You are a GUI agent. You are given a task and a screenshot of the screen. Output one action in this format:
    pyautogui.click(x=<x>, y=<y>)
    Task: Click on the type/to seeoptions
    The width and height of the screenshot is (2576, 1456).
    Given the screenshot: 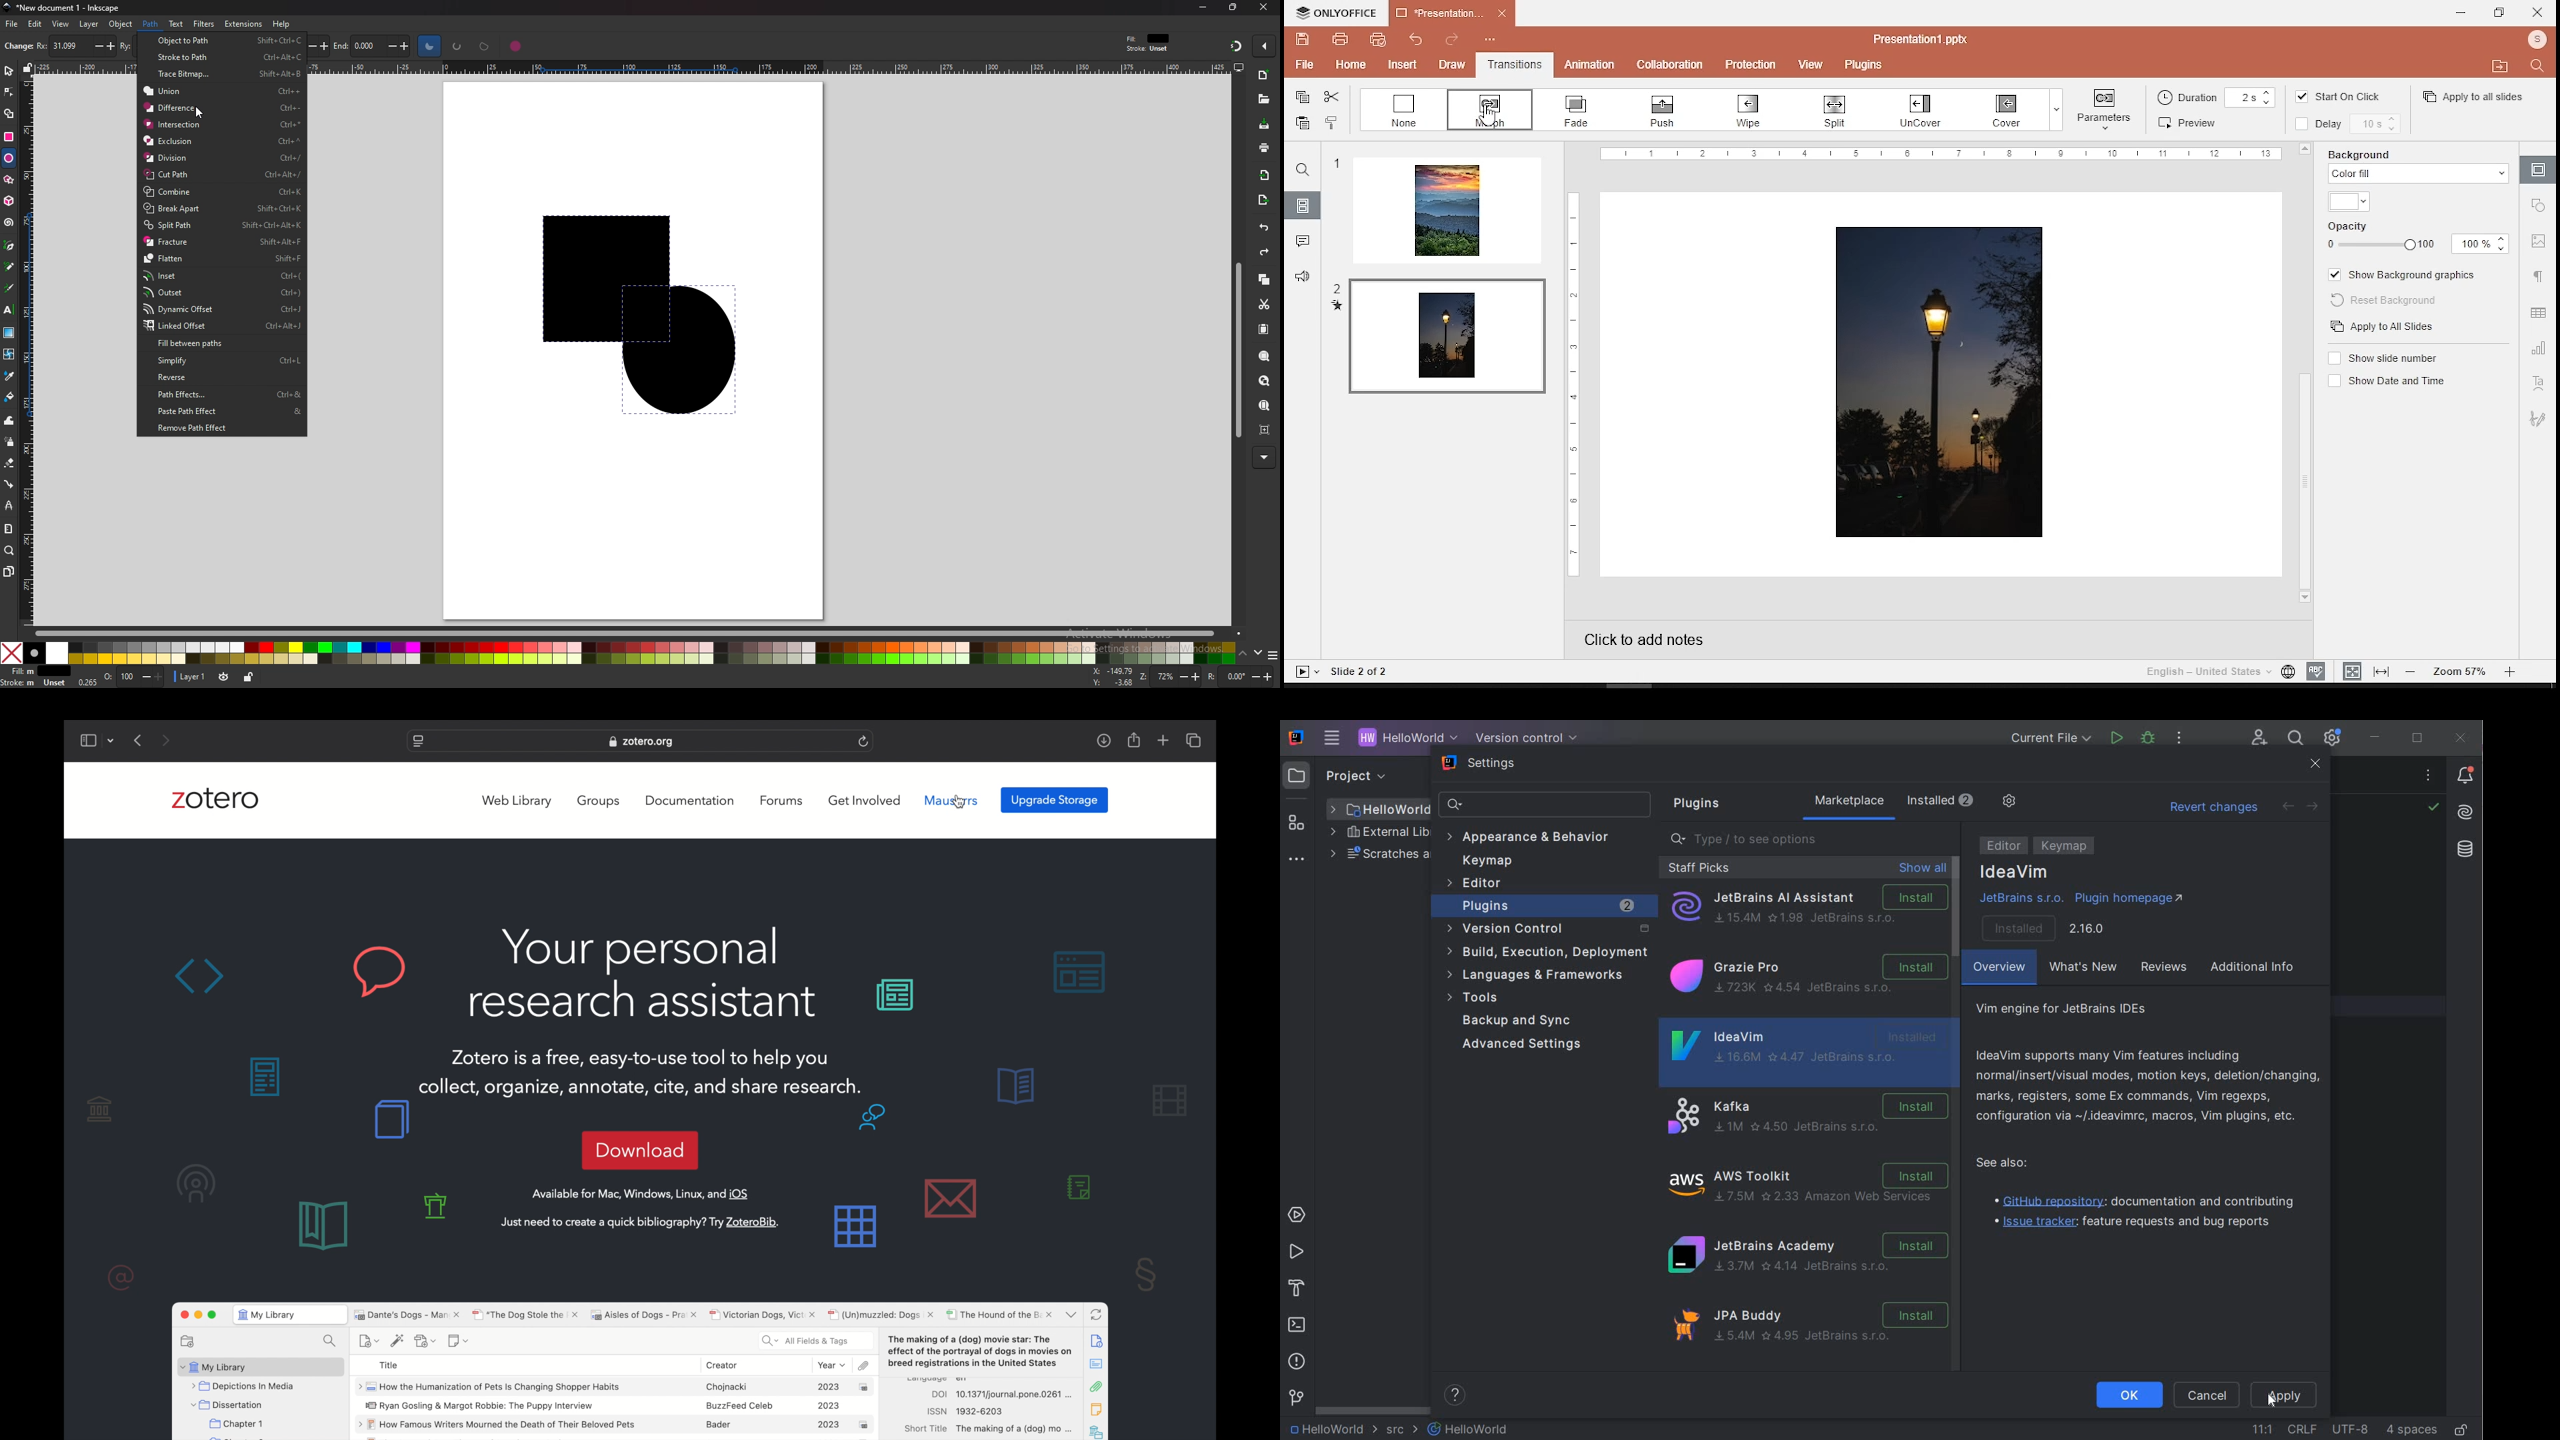 What is the action you would take?
    pyautogui.click(x=1812, y=840)
    